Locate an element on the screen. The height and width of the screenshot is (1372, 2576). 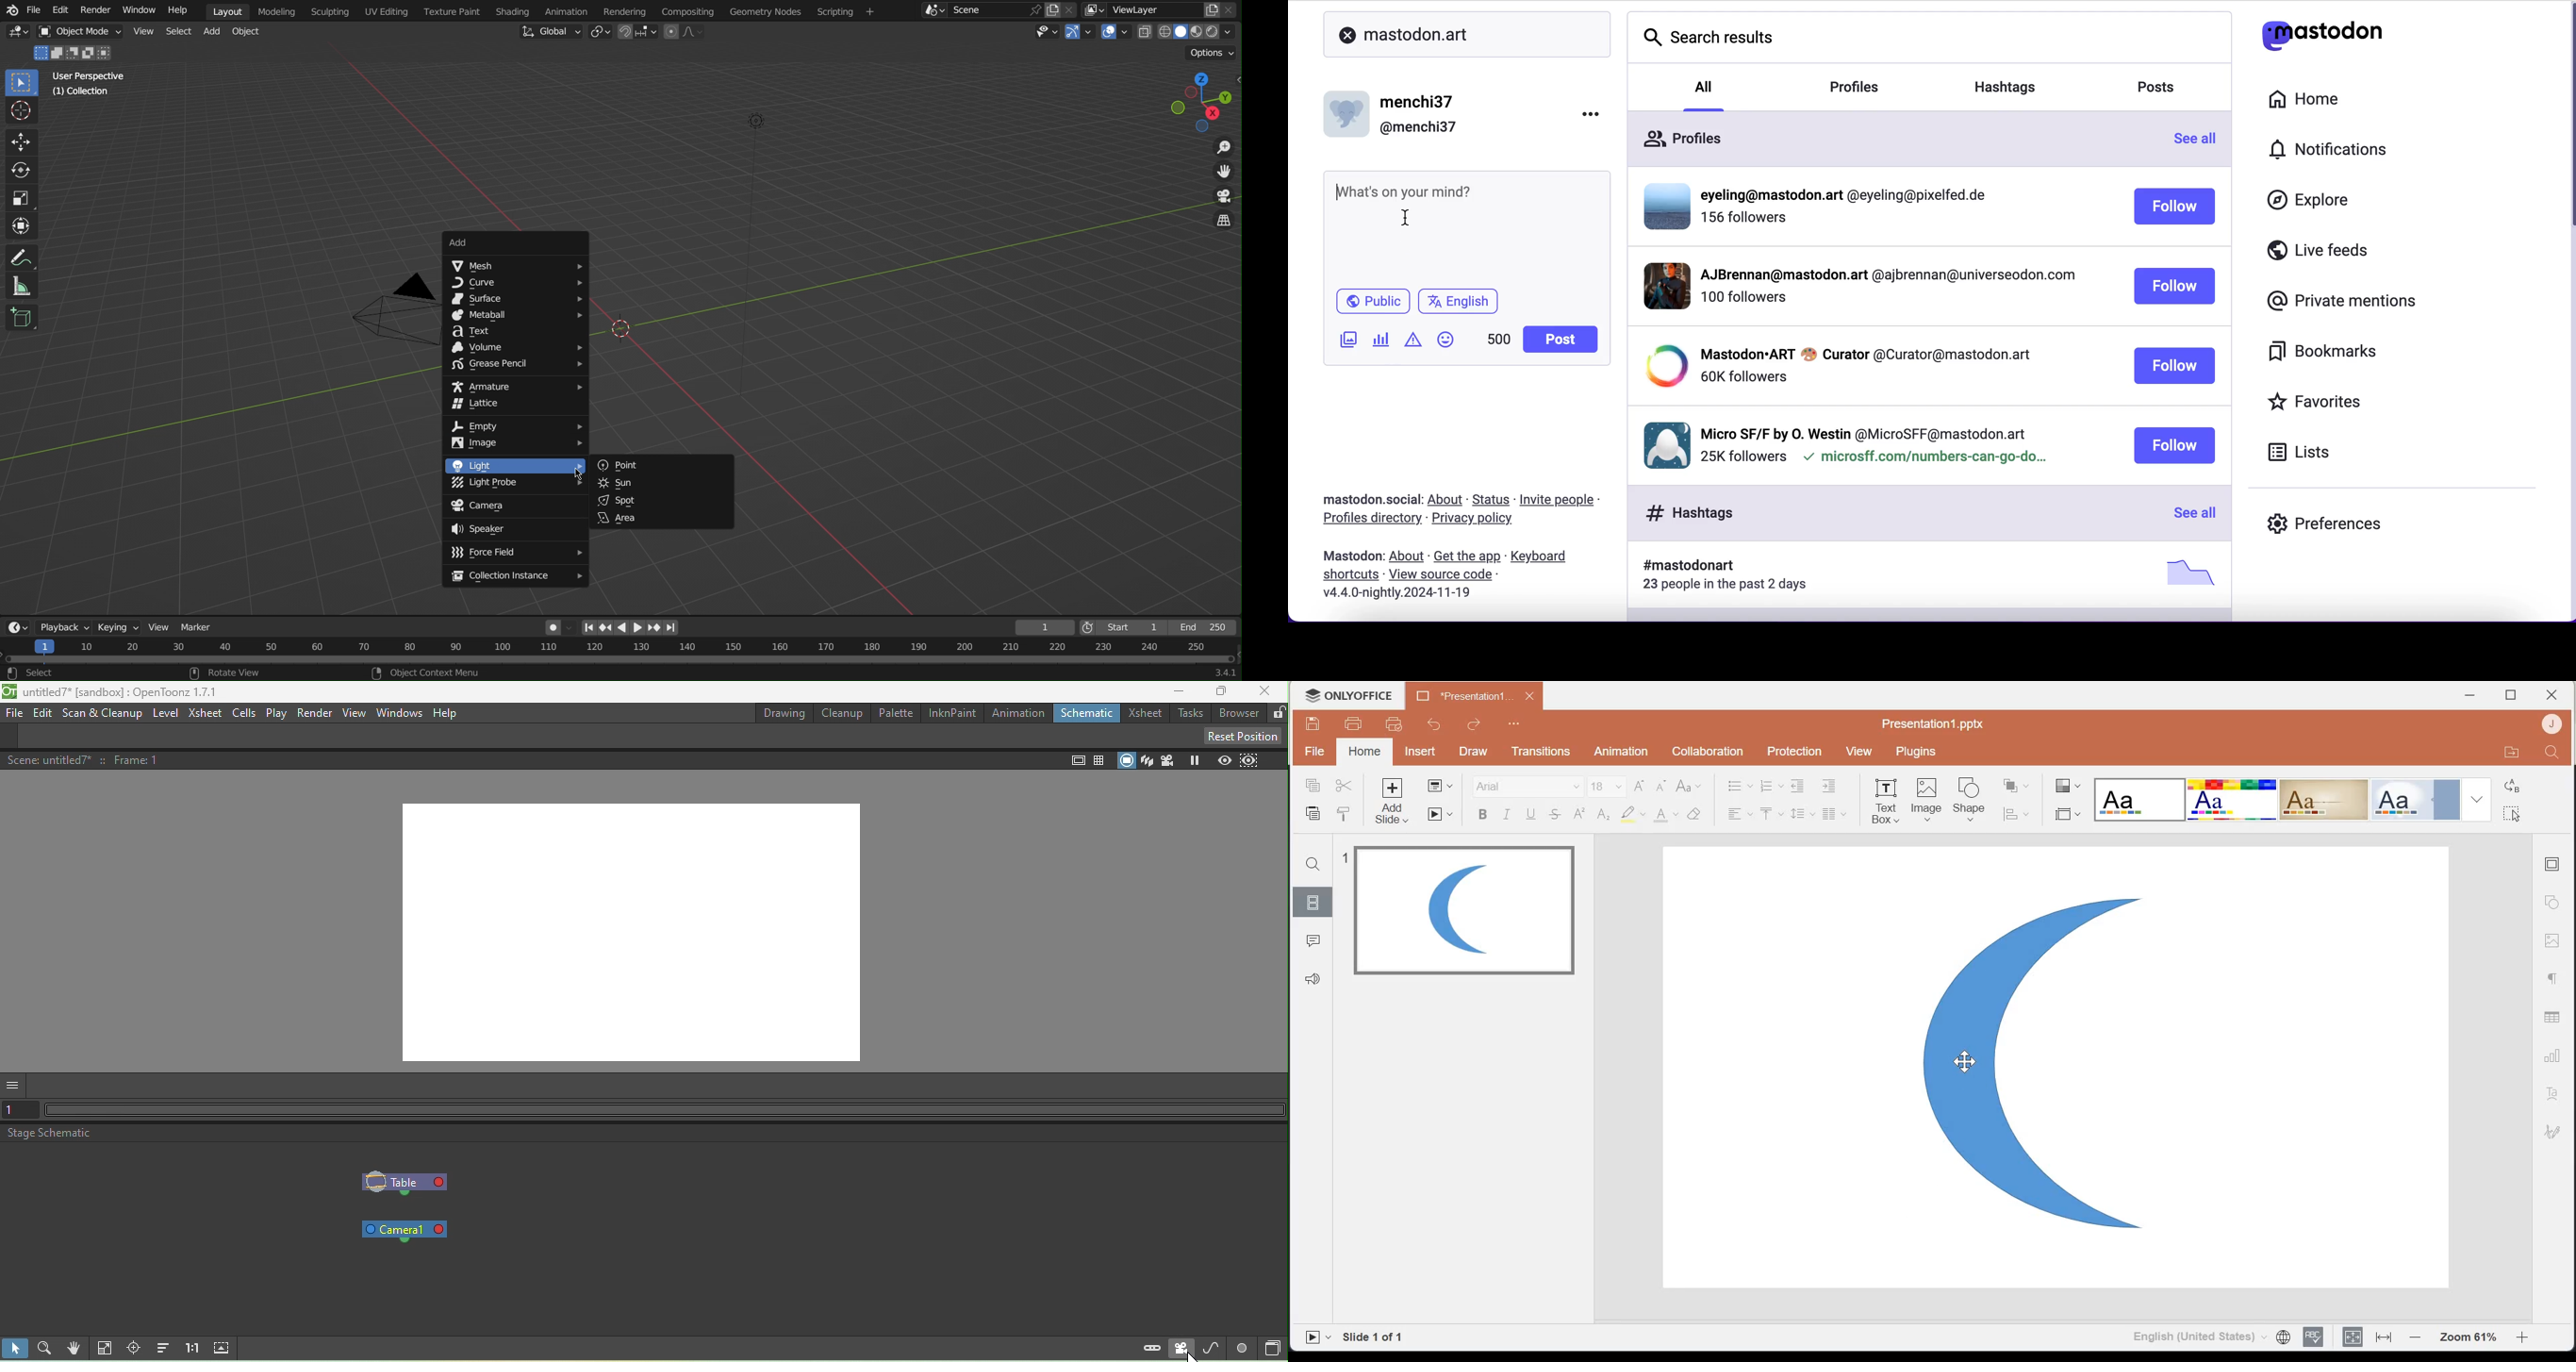
about is located at coordinates (1407, 556).